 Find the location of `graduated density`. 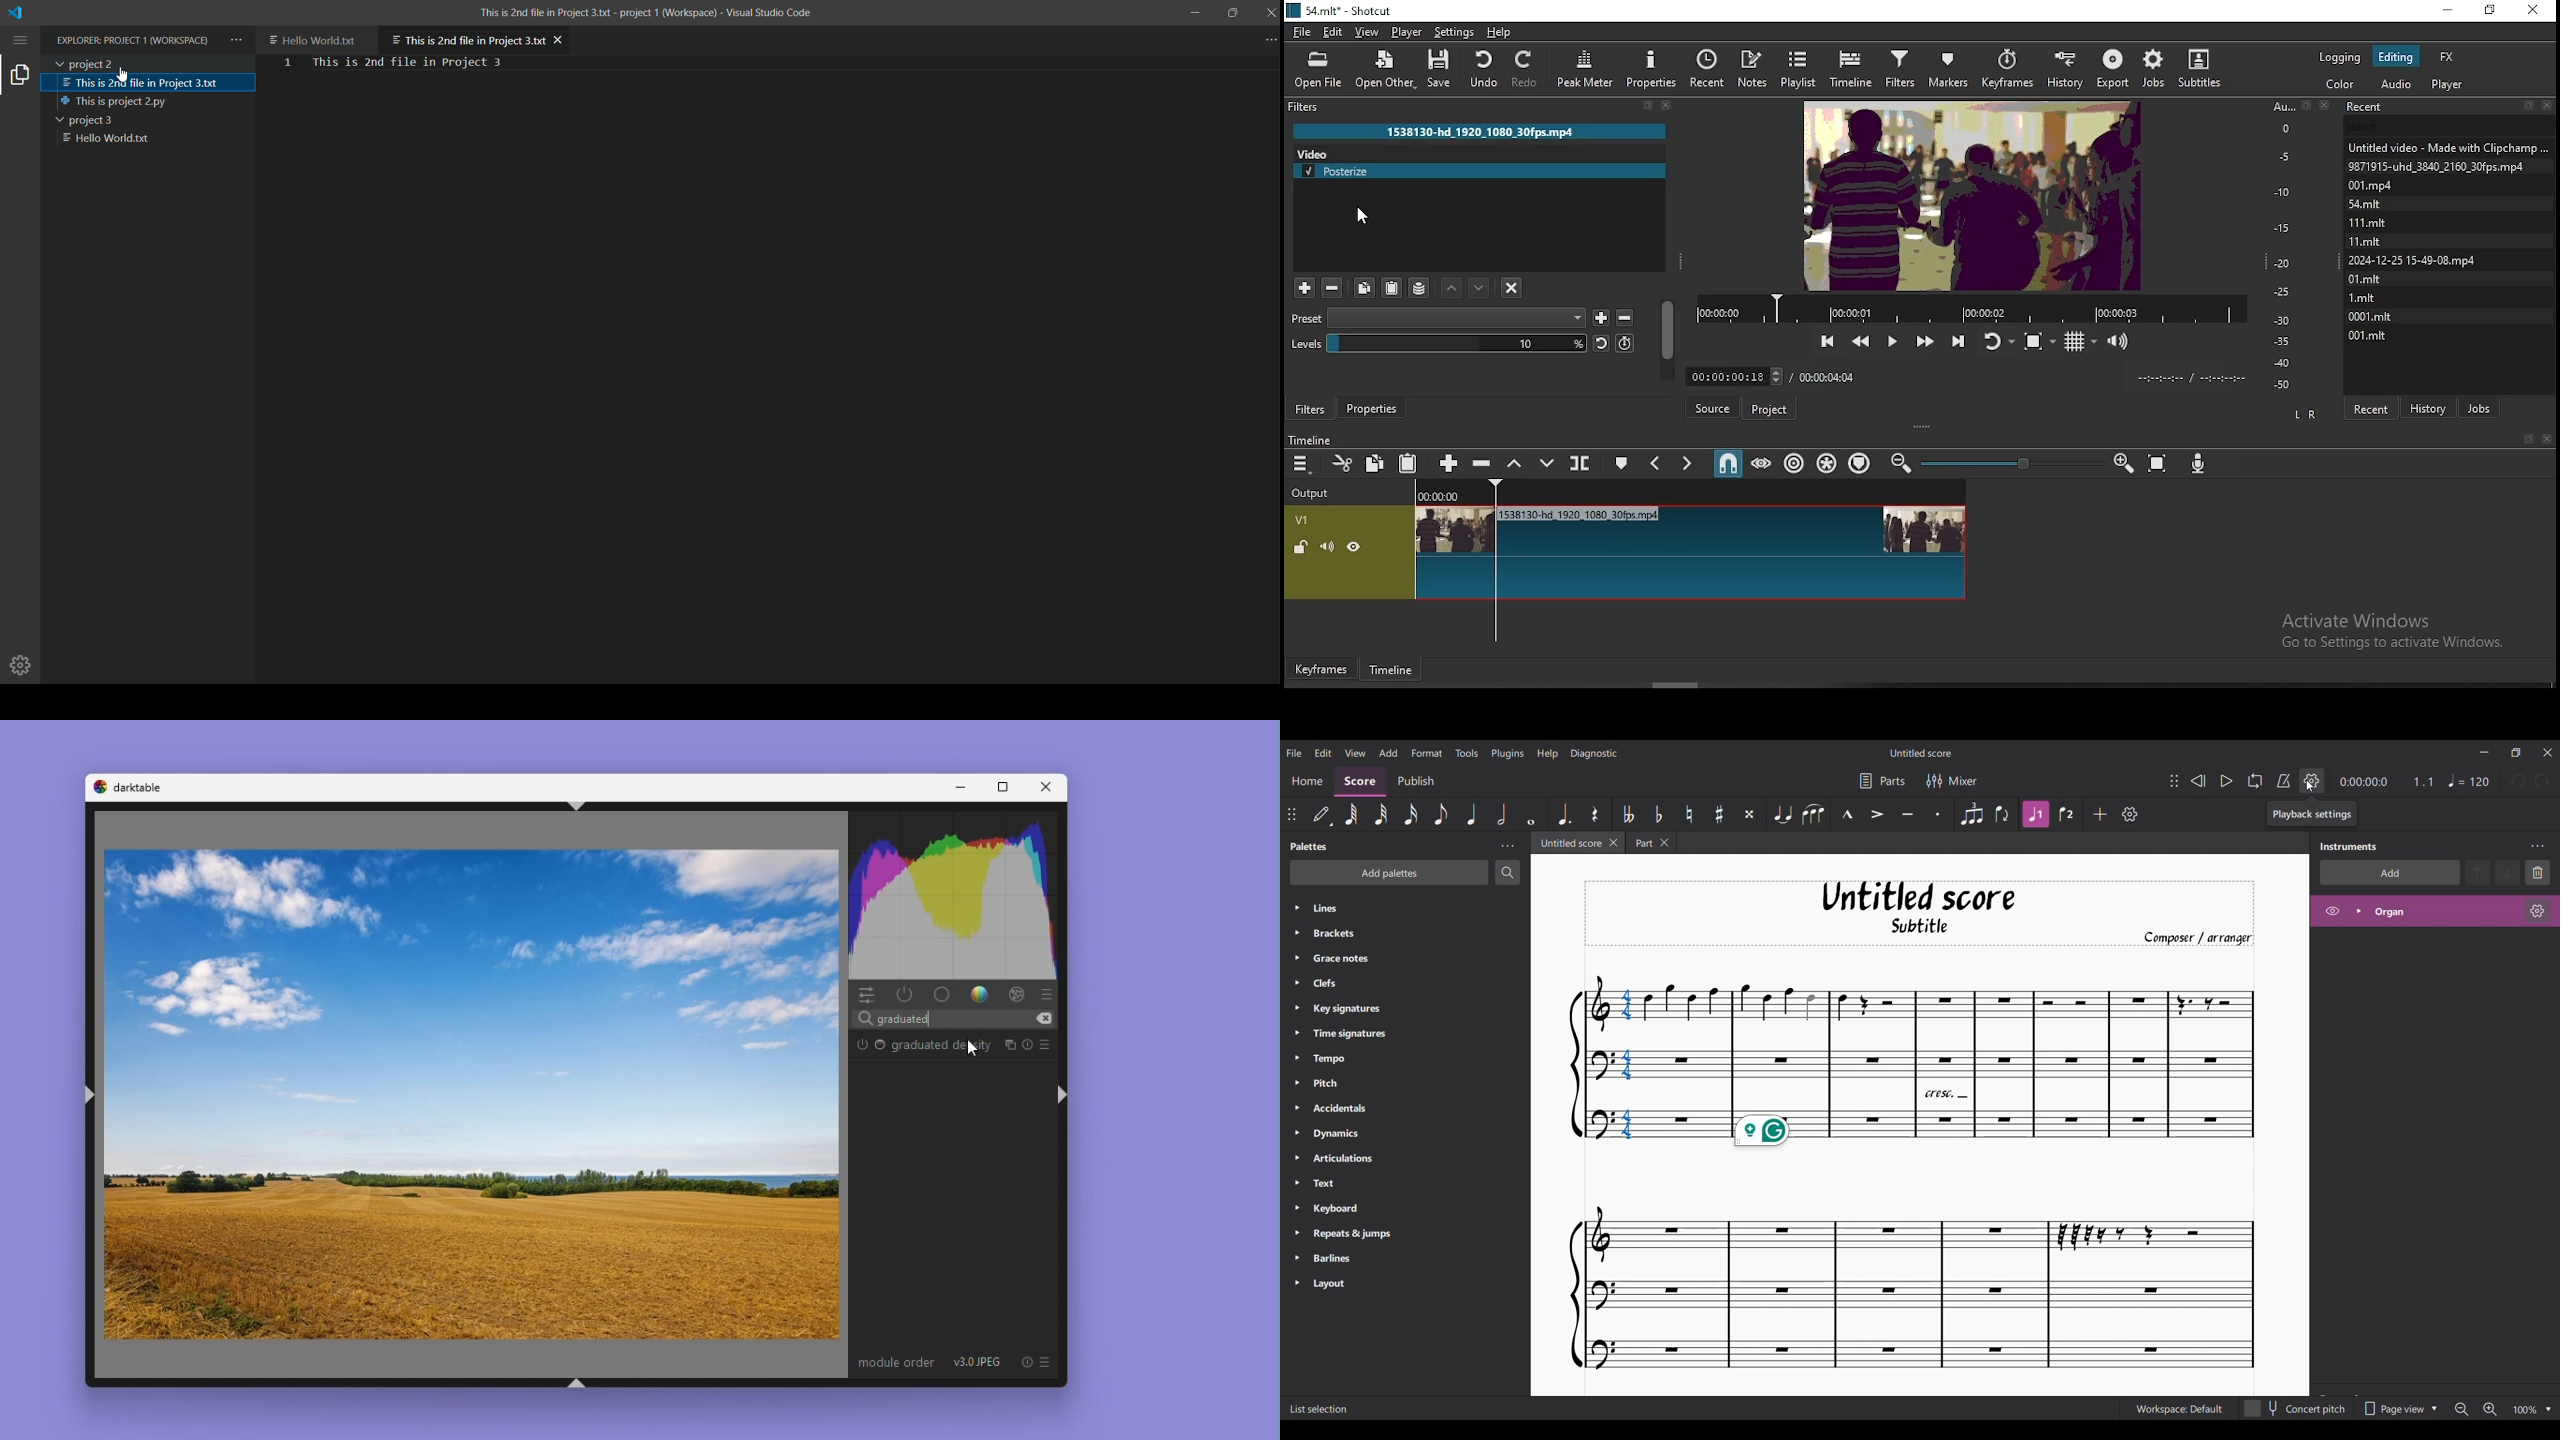

graduated density is located at coordinates (941, 1047).